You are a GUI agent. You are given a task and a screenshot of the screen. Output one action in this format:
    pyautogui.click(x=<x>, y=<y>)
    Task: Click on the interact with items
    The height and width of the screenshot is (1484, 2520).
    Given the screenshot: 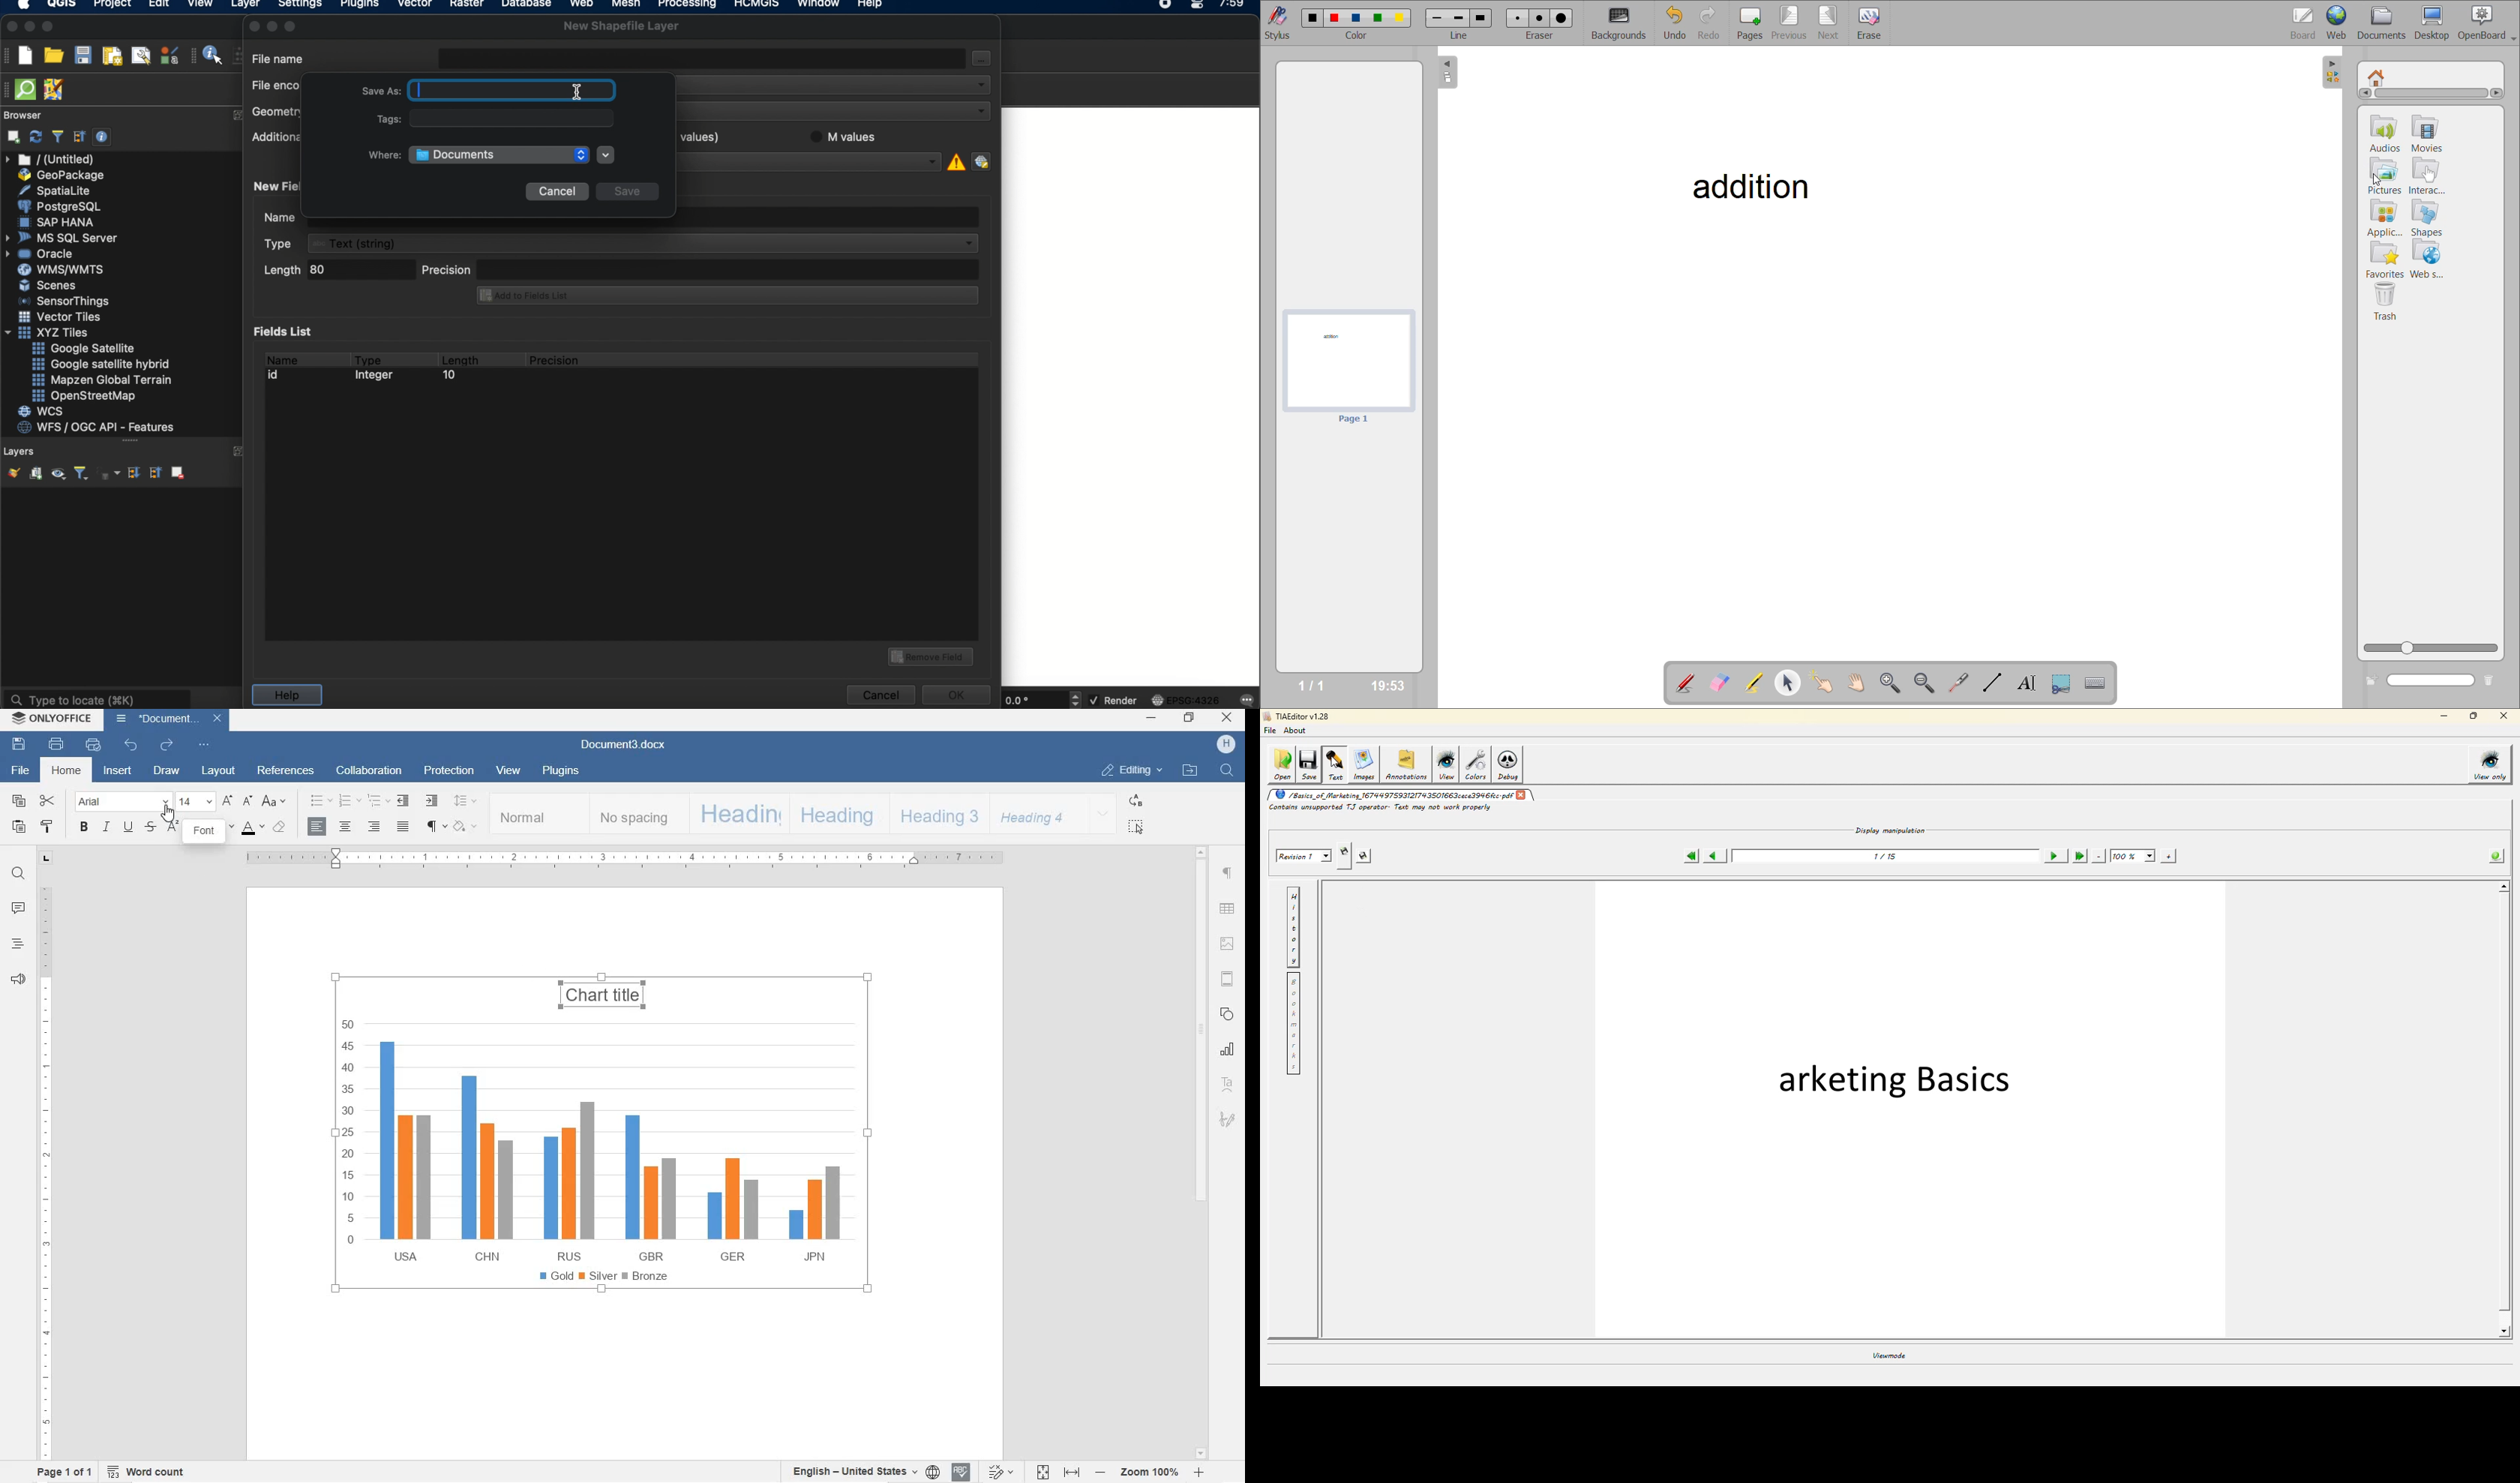 What is the action you would take?
    pyautogui.click(x=1826, y=683)
    